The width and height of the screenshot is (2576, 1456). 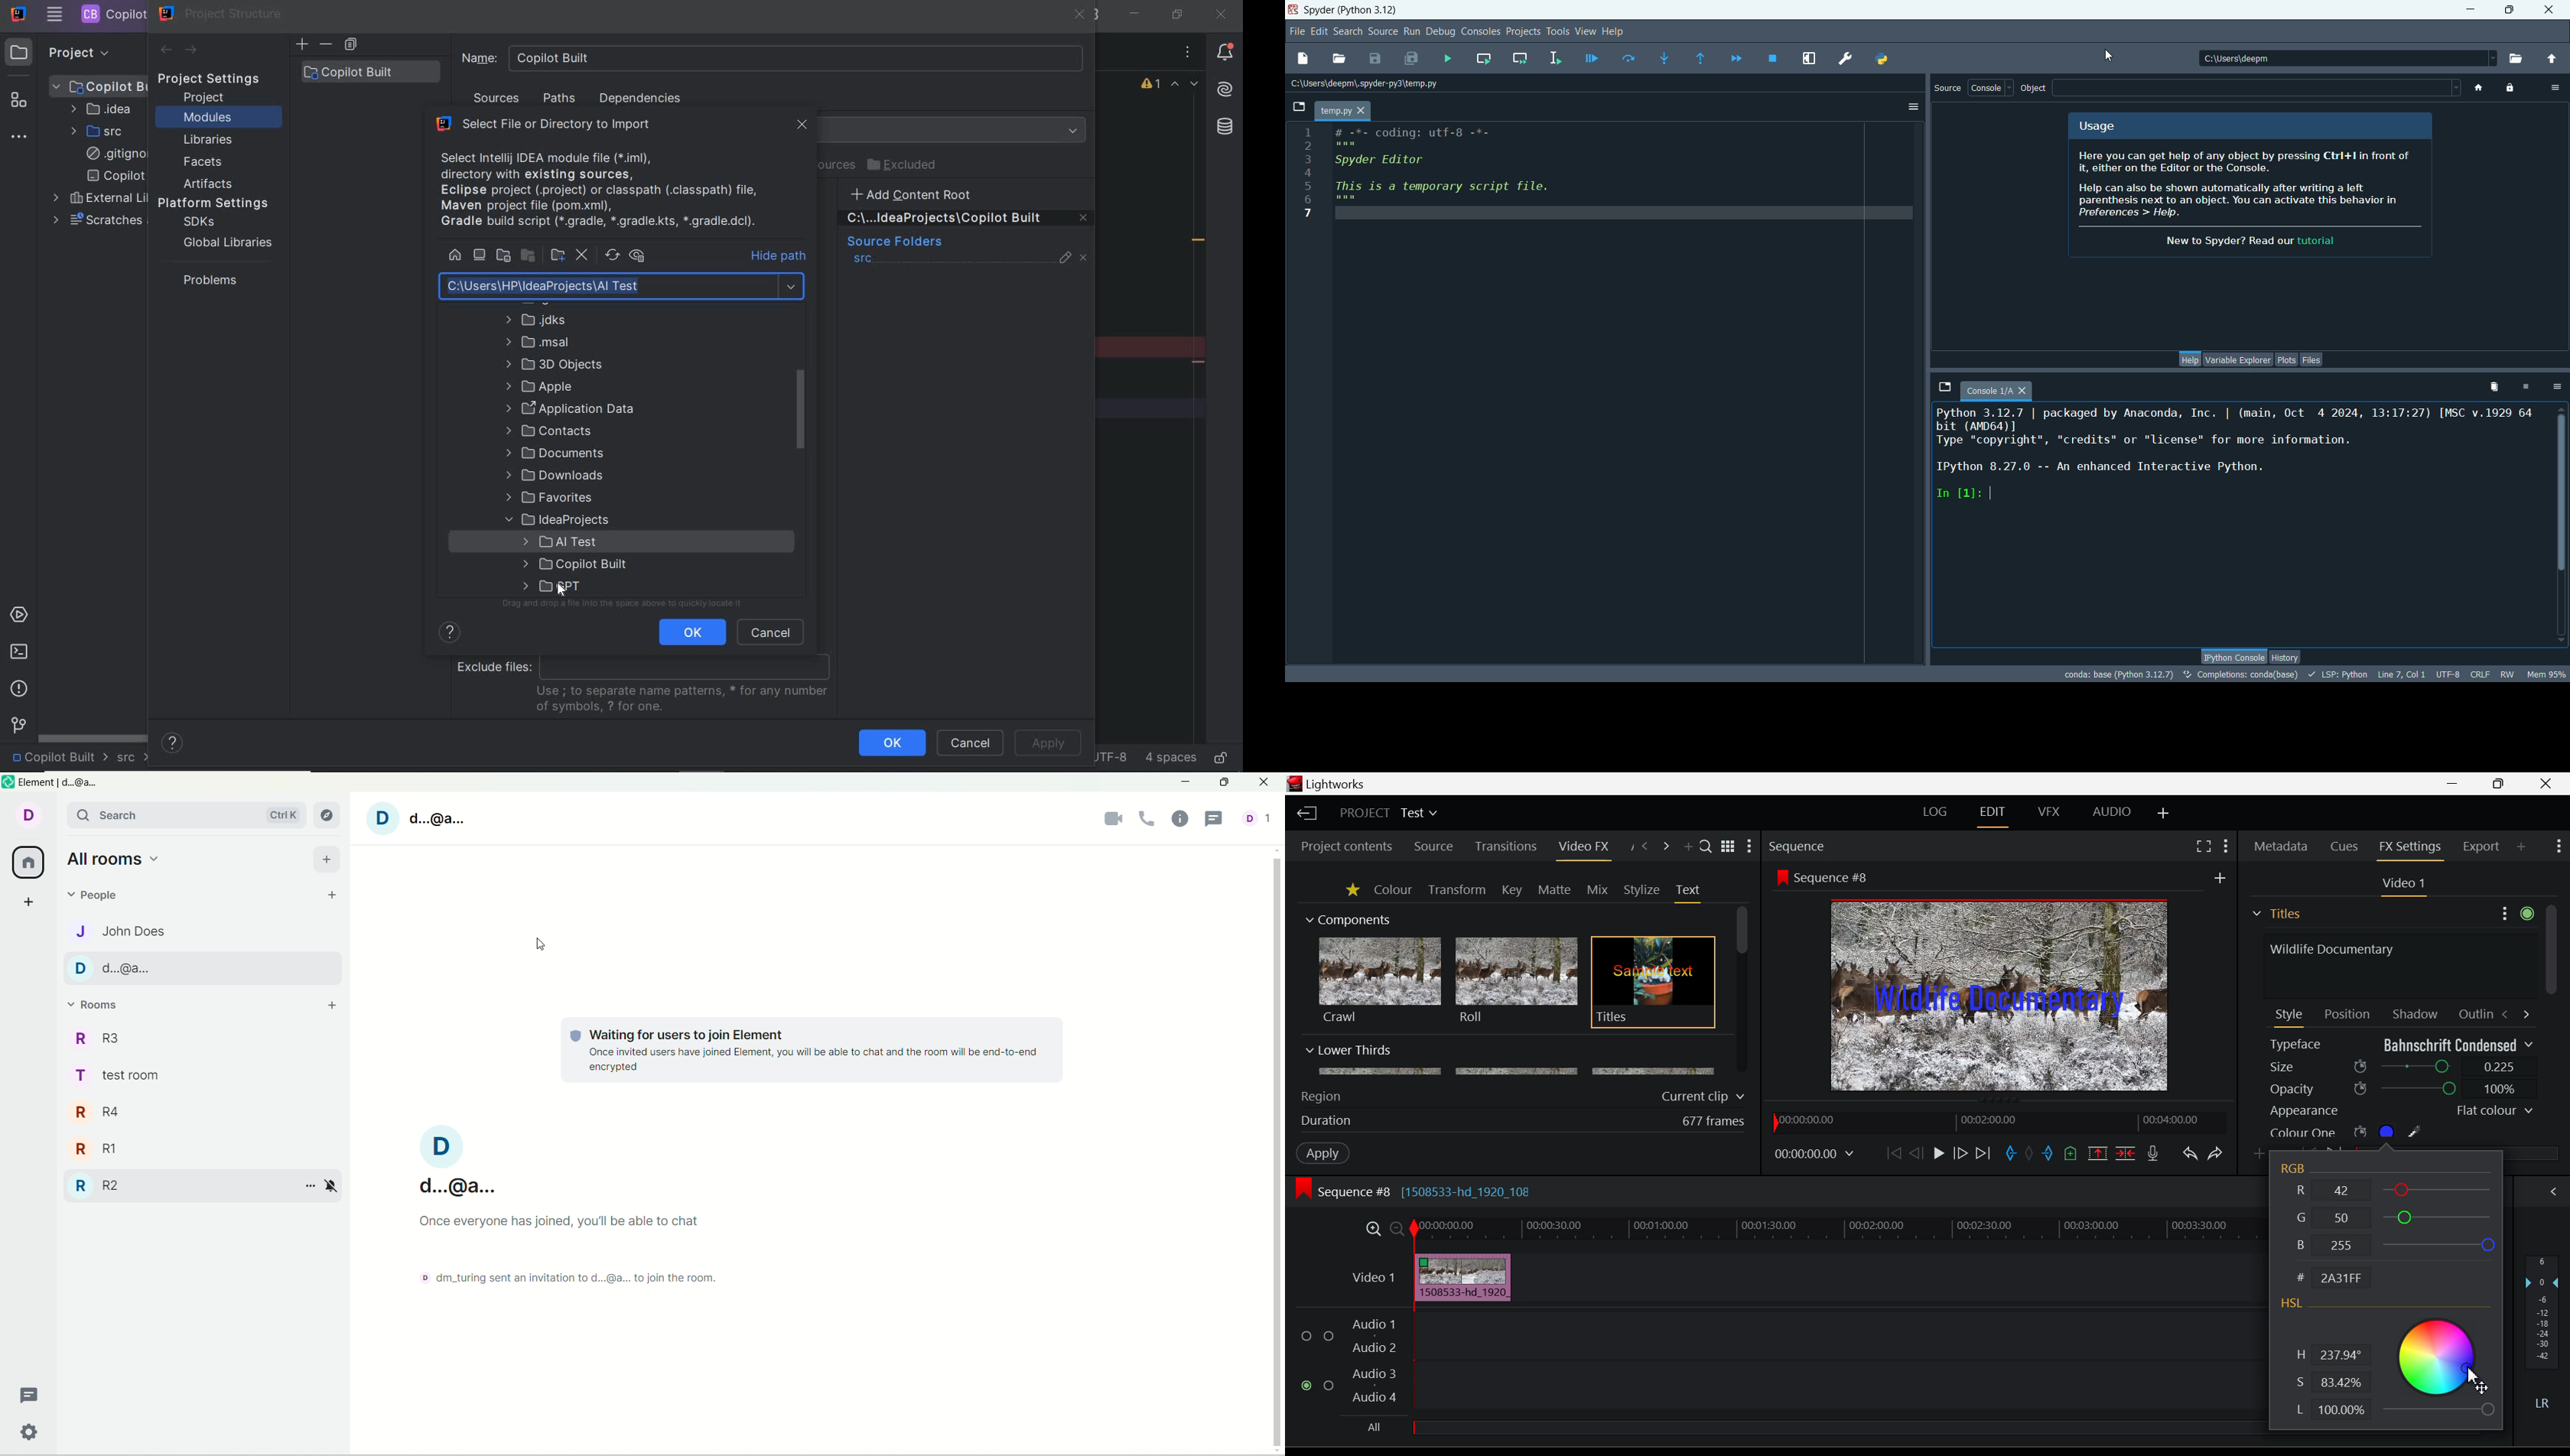 I want to click on room 4, so click(x=123, y=1113).